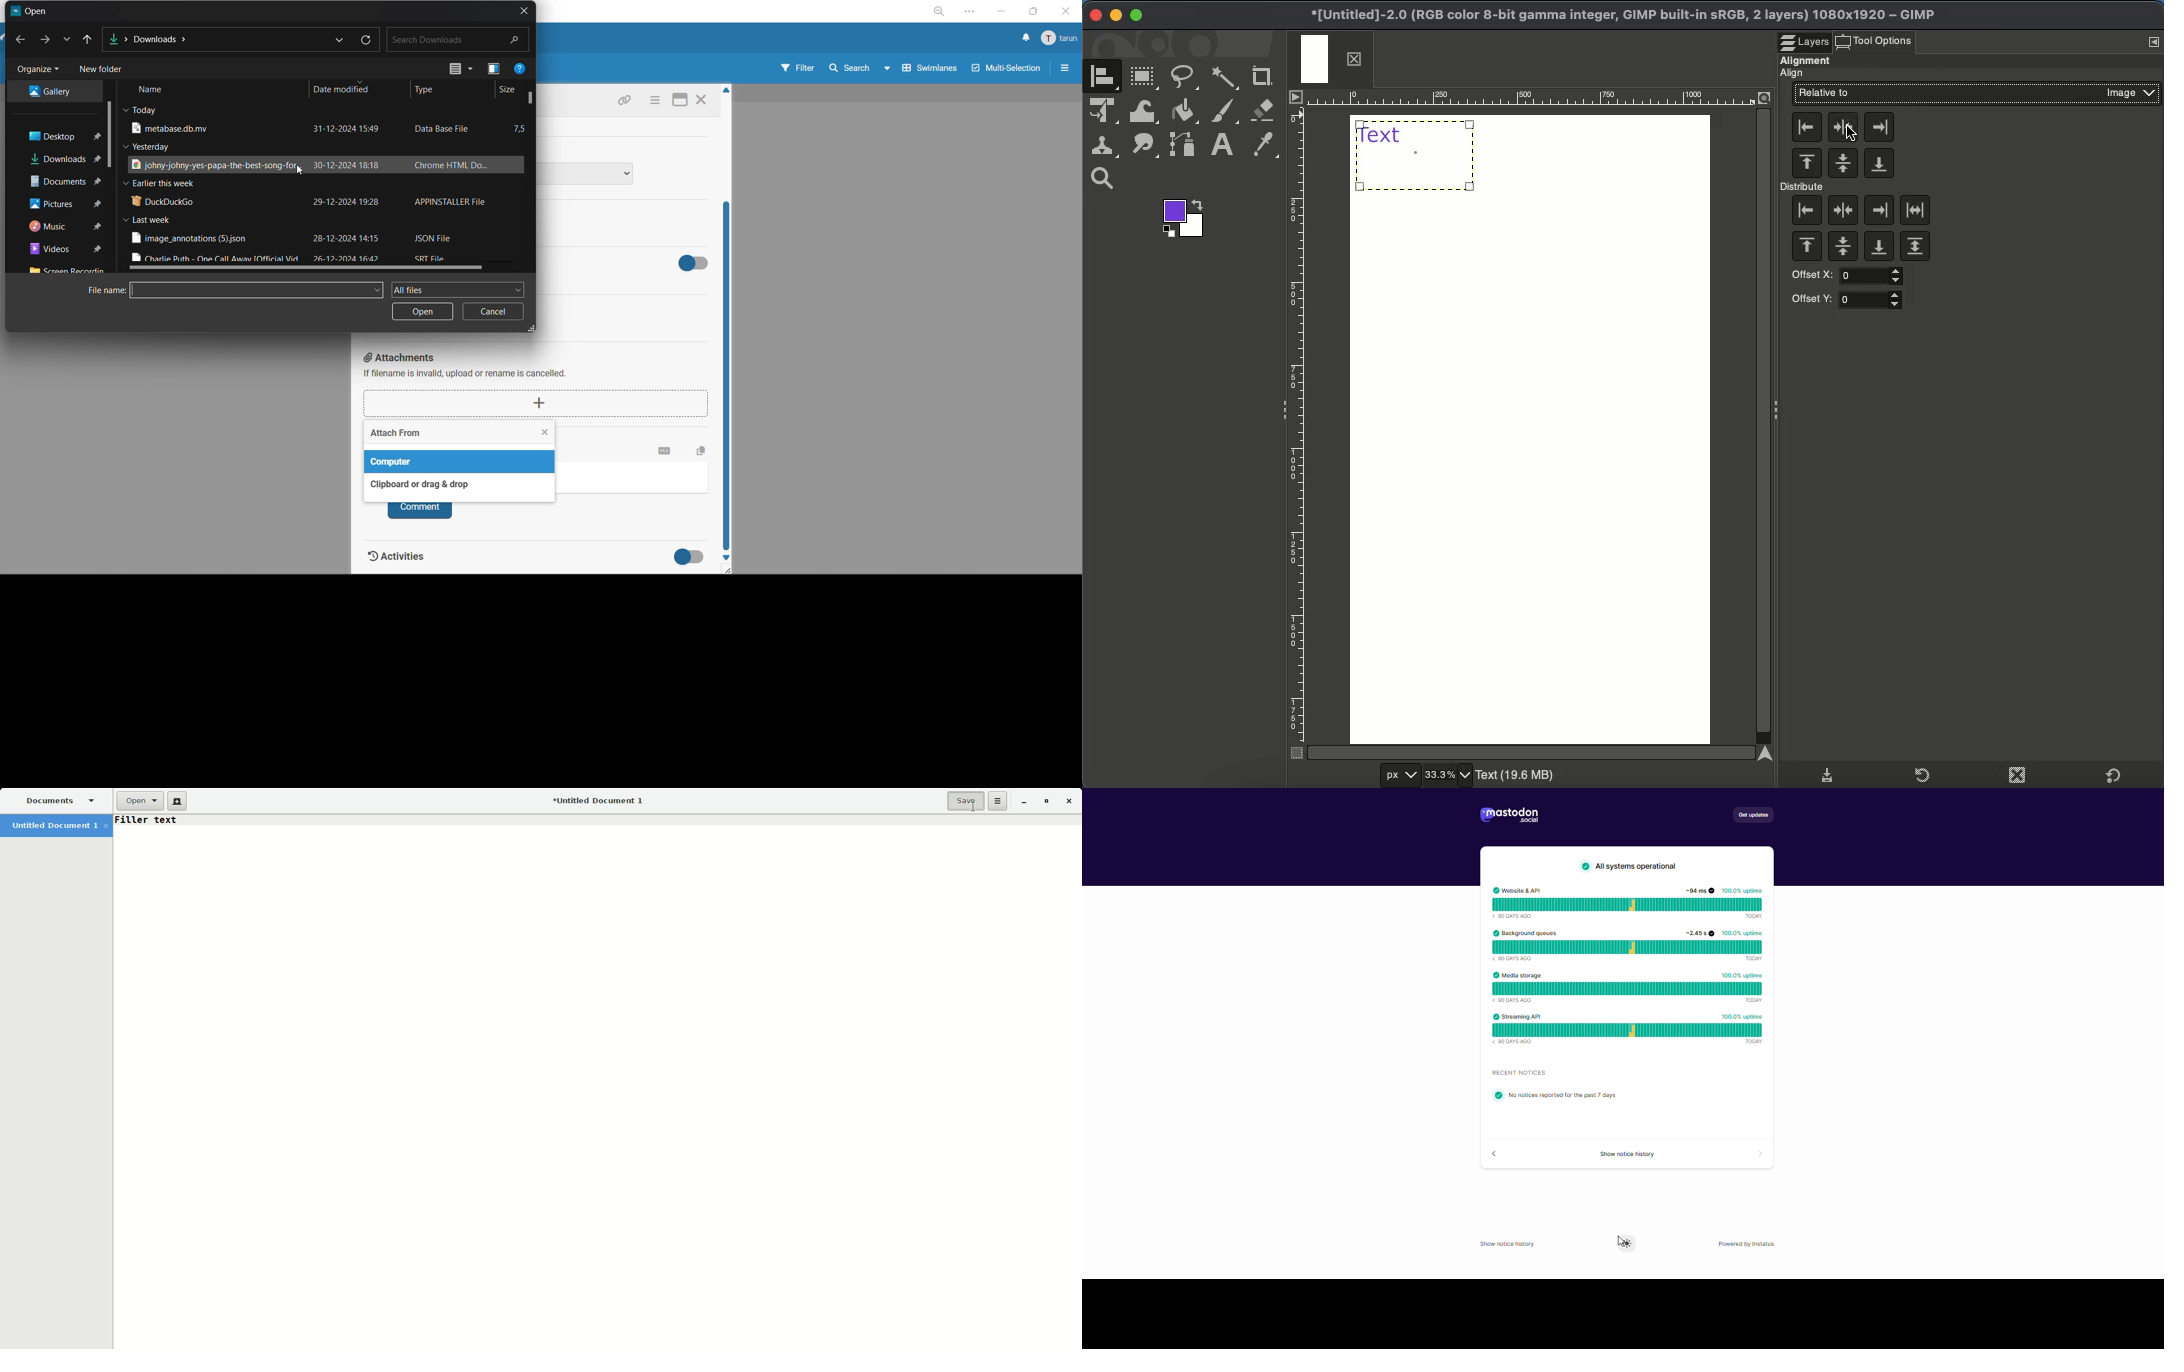 The height and width of the screenshot is (1372, 2184). Describe the element at coordinates (494, 72) in the screenshot. I see `show preview` at that location.